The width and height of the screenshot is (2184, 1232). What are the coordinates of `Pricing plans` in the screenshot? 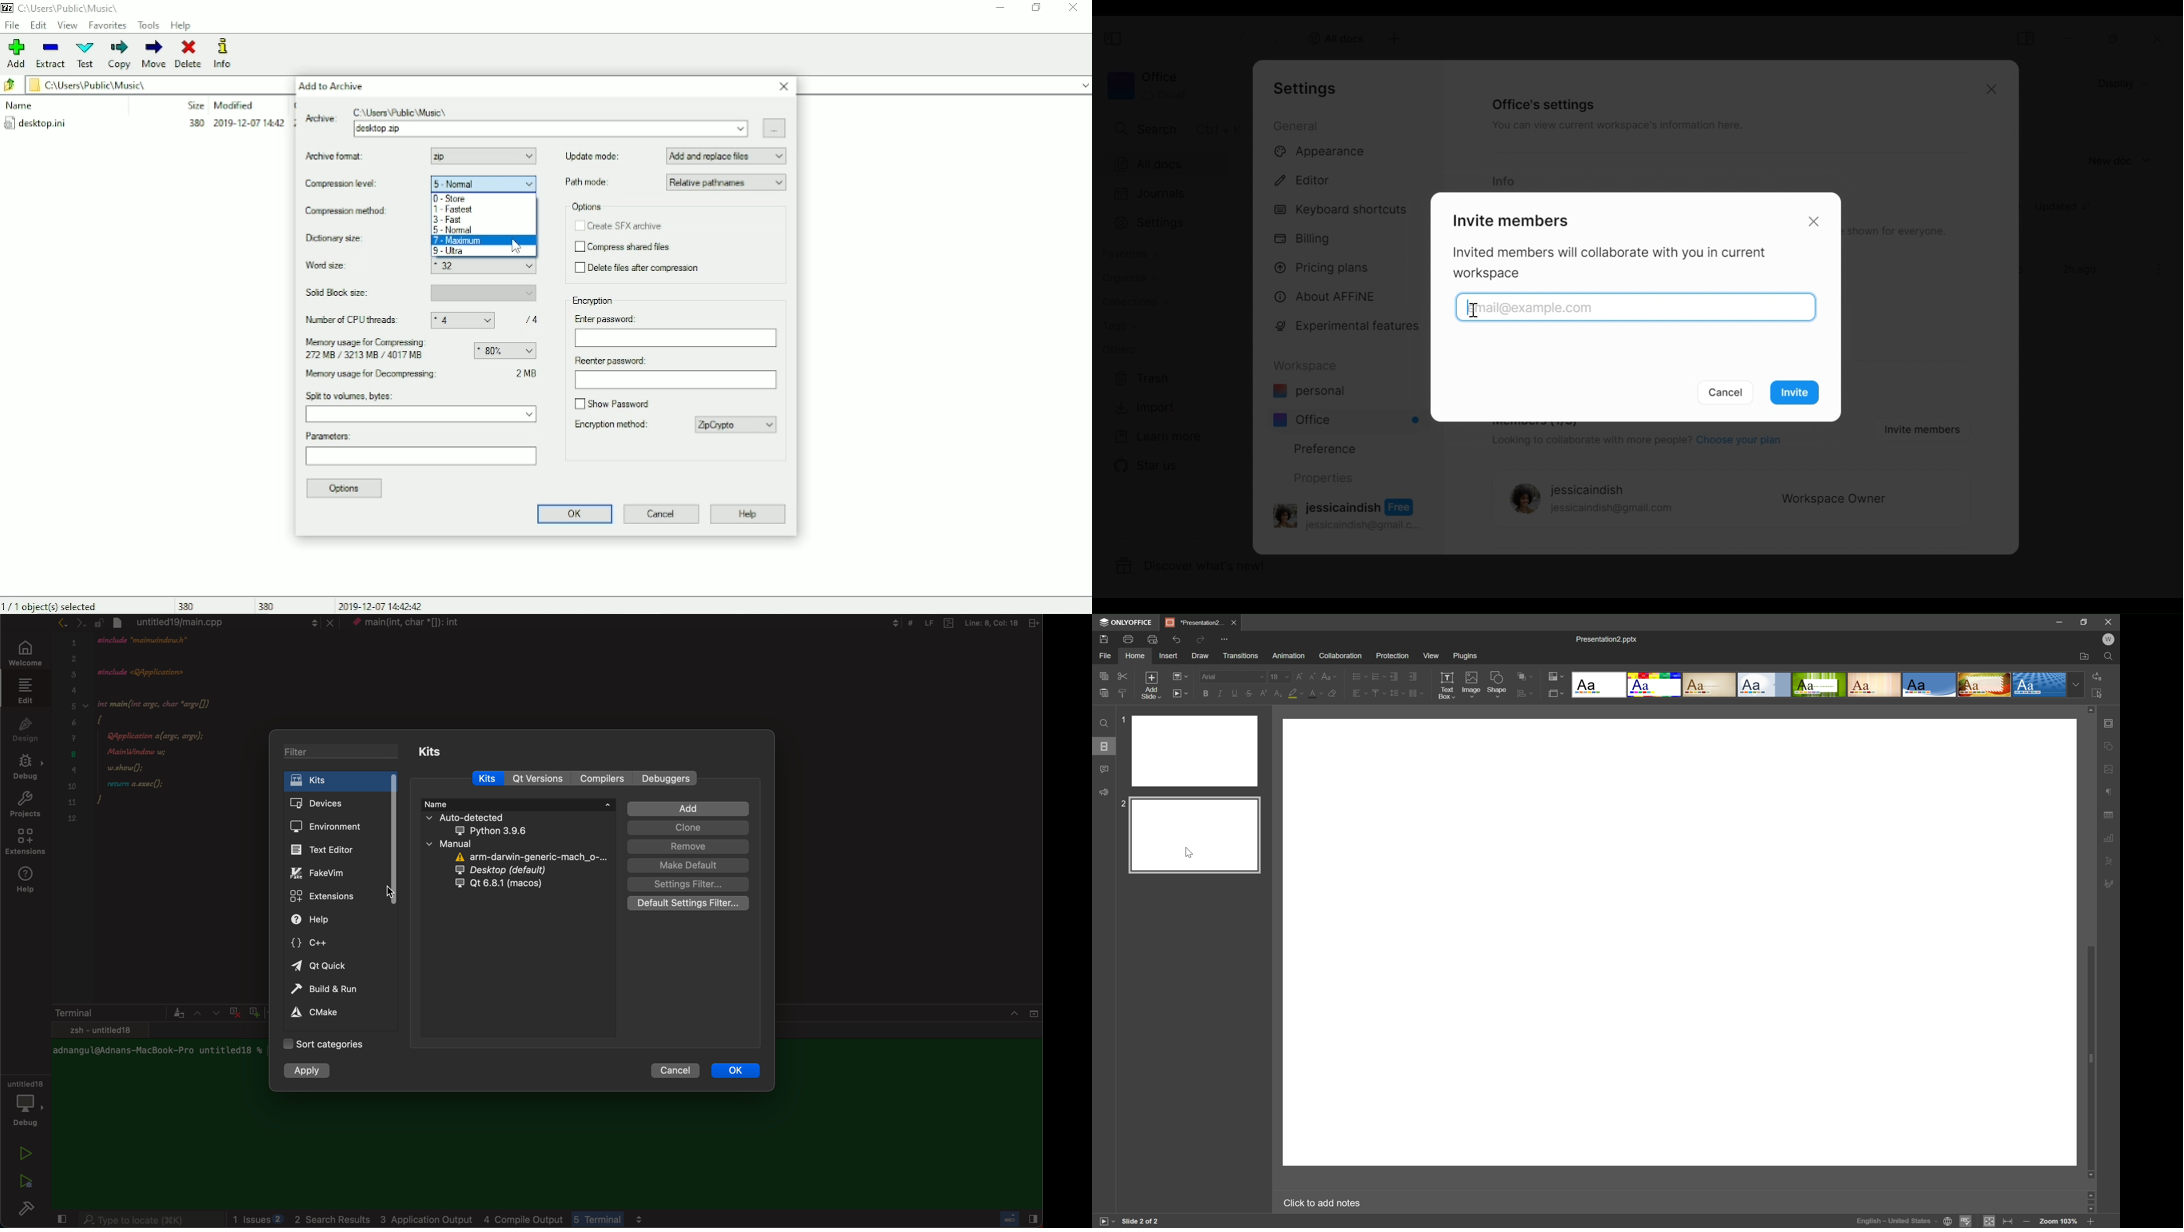 It's located at (1326, 267).